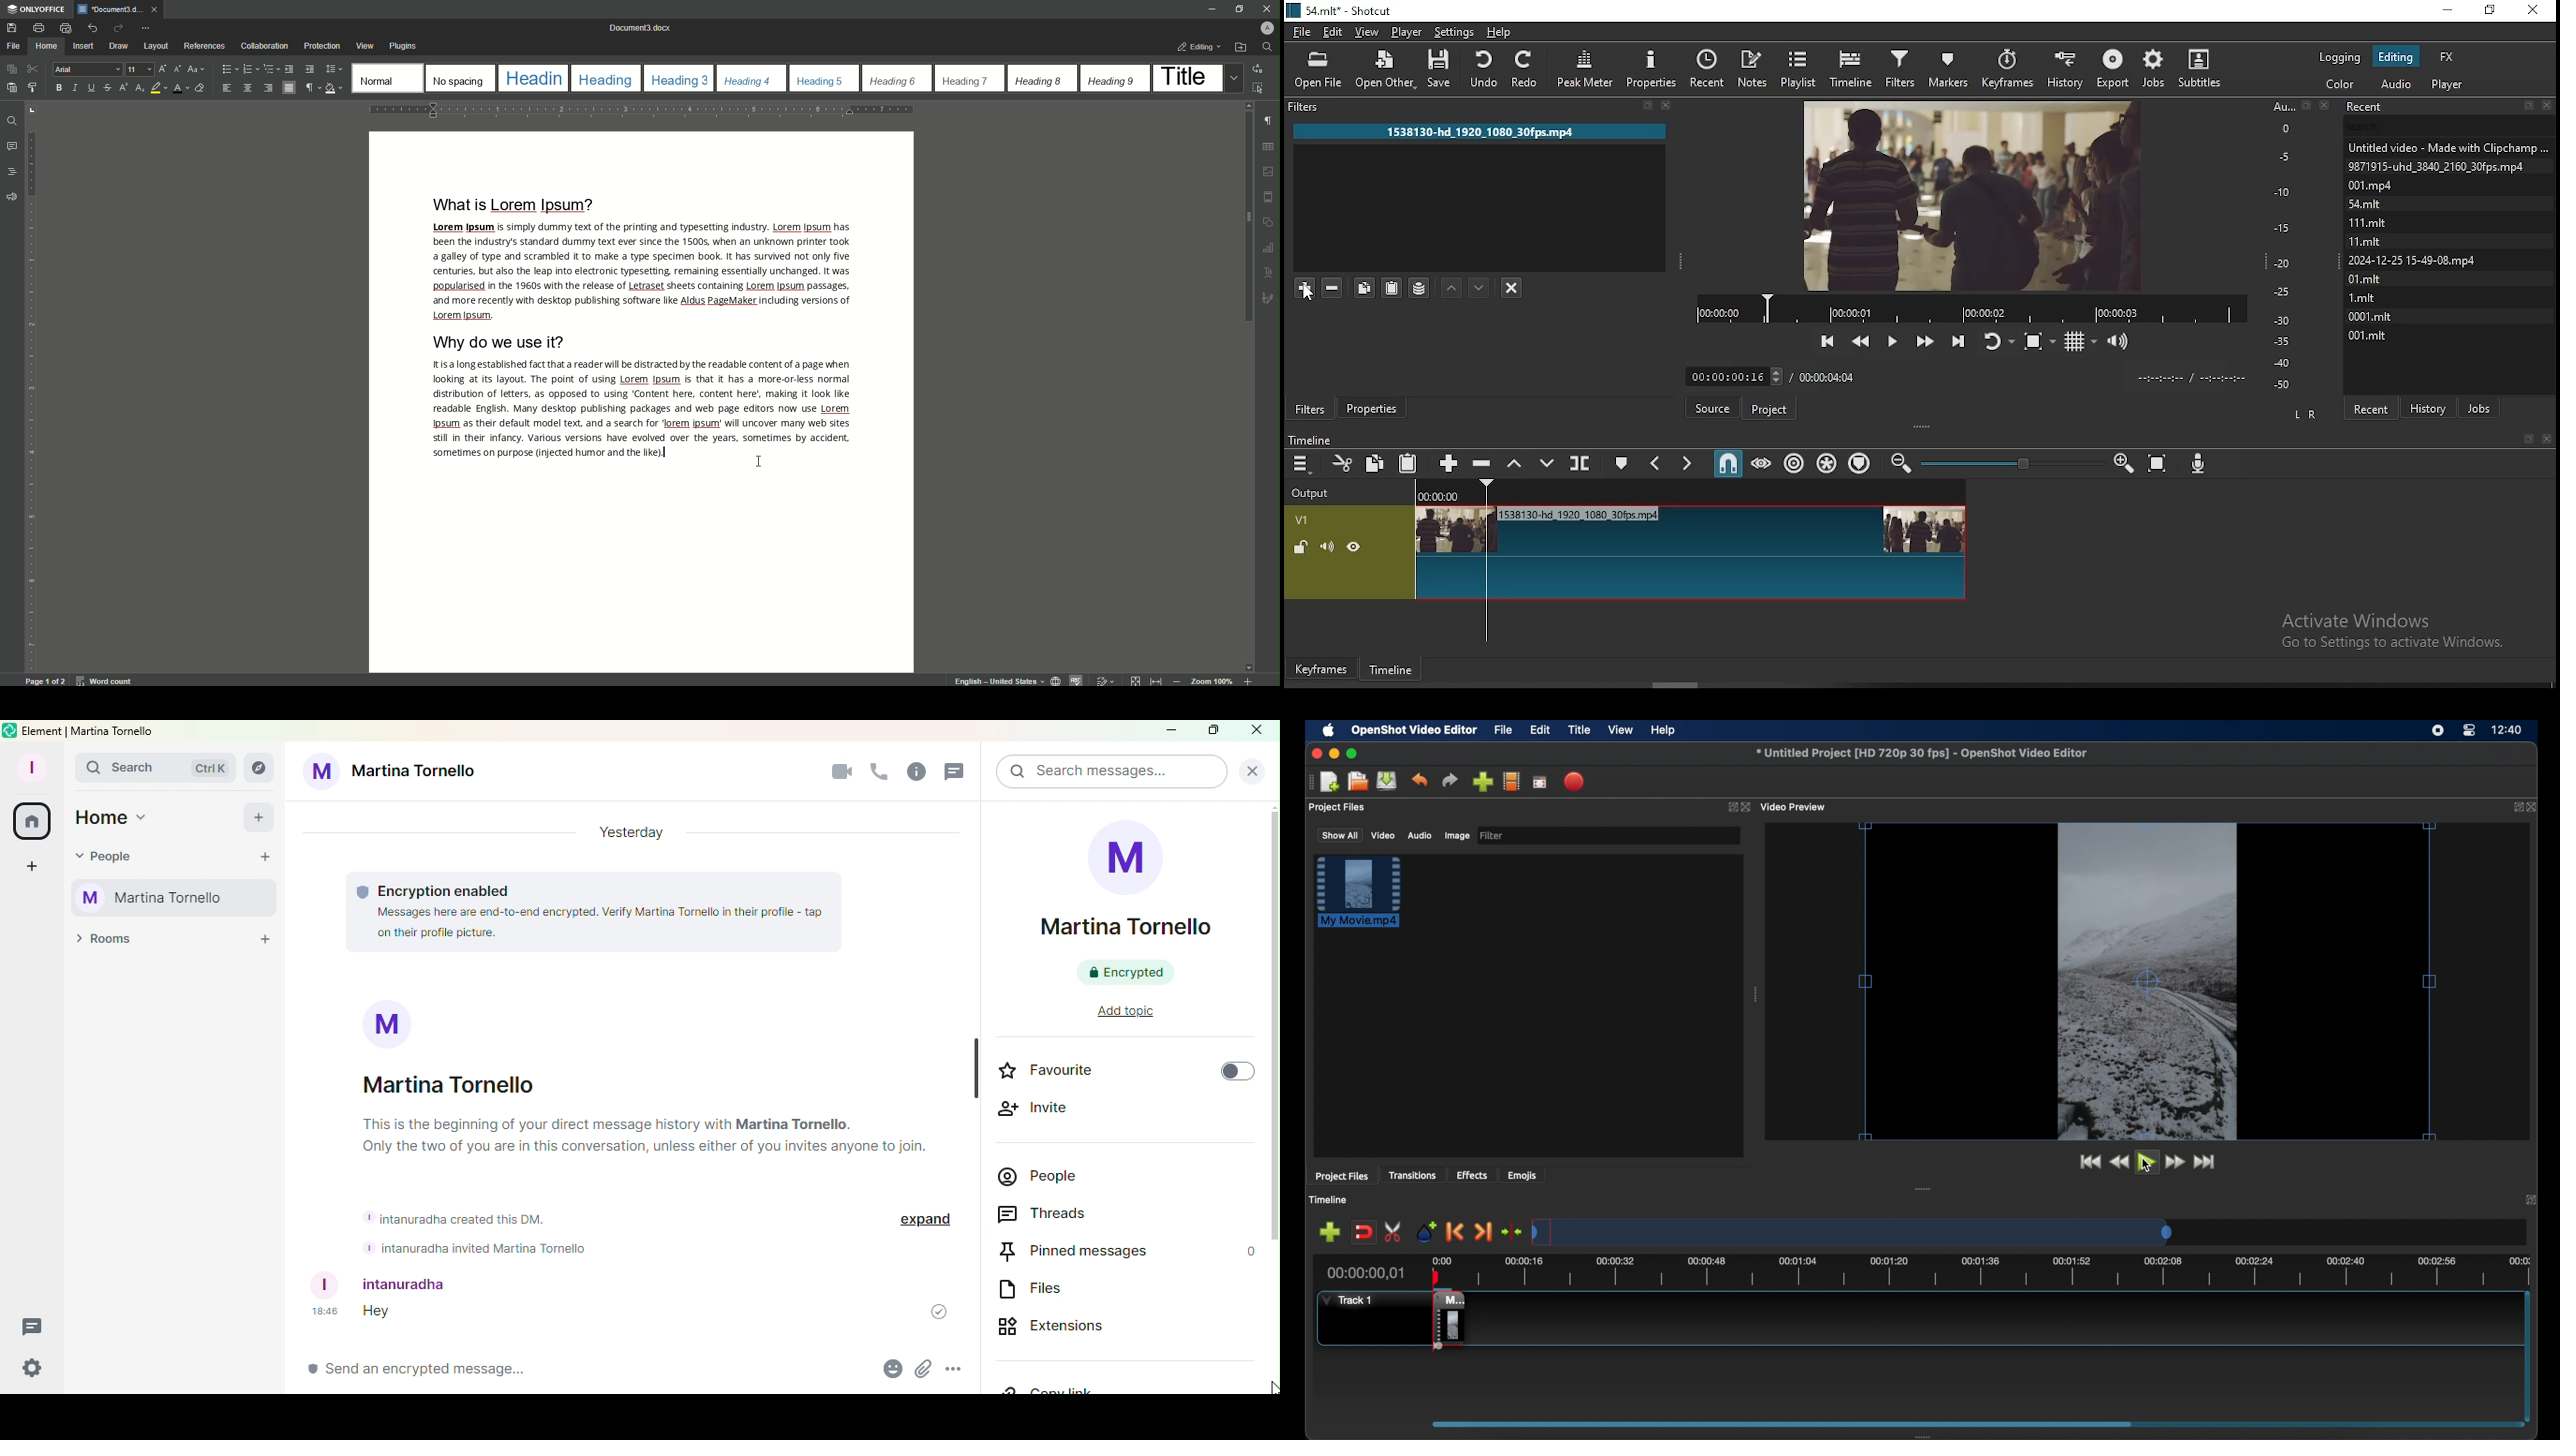 This screenshot has width=2576, height=1456. Describe the element at coordinates (1526, 68) in the screenshot. I see `redo` at that location.